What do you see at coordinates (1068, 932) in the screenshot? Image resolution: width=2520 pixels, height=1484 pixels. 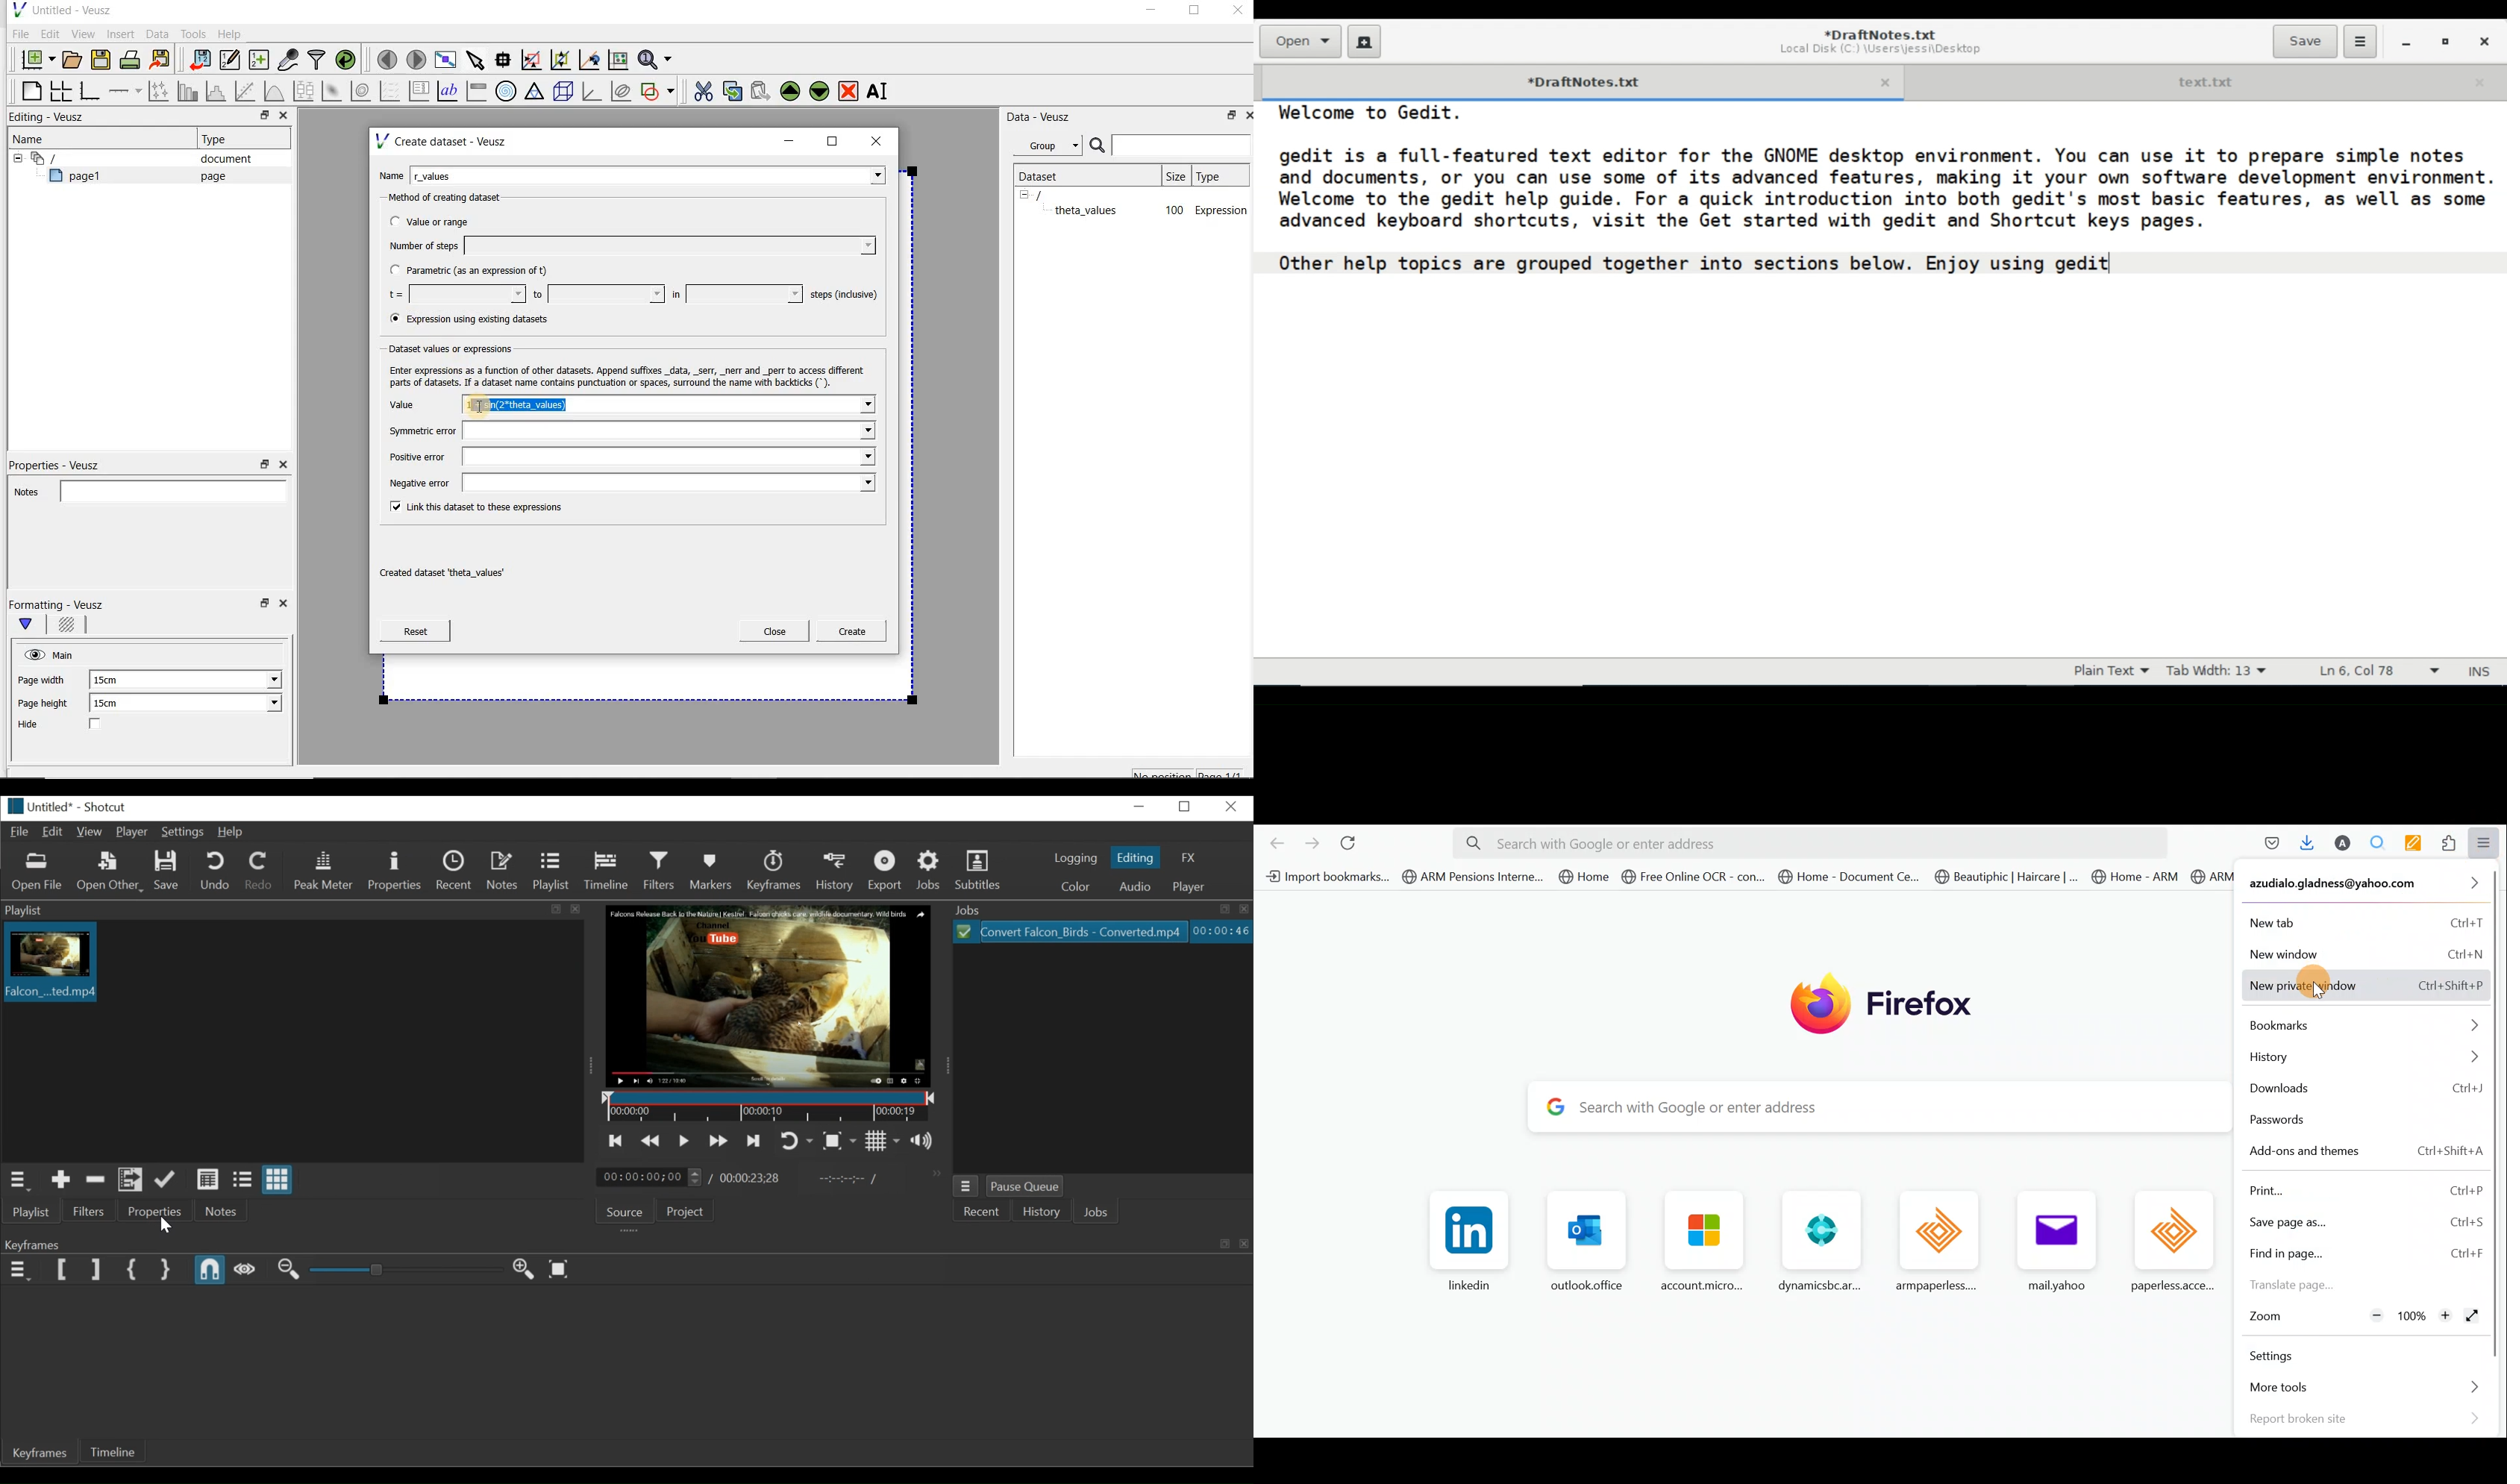 I see `Files` at bounding box center [1068, 932].